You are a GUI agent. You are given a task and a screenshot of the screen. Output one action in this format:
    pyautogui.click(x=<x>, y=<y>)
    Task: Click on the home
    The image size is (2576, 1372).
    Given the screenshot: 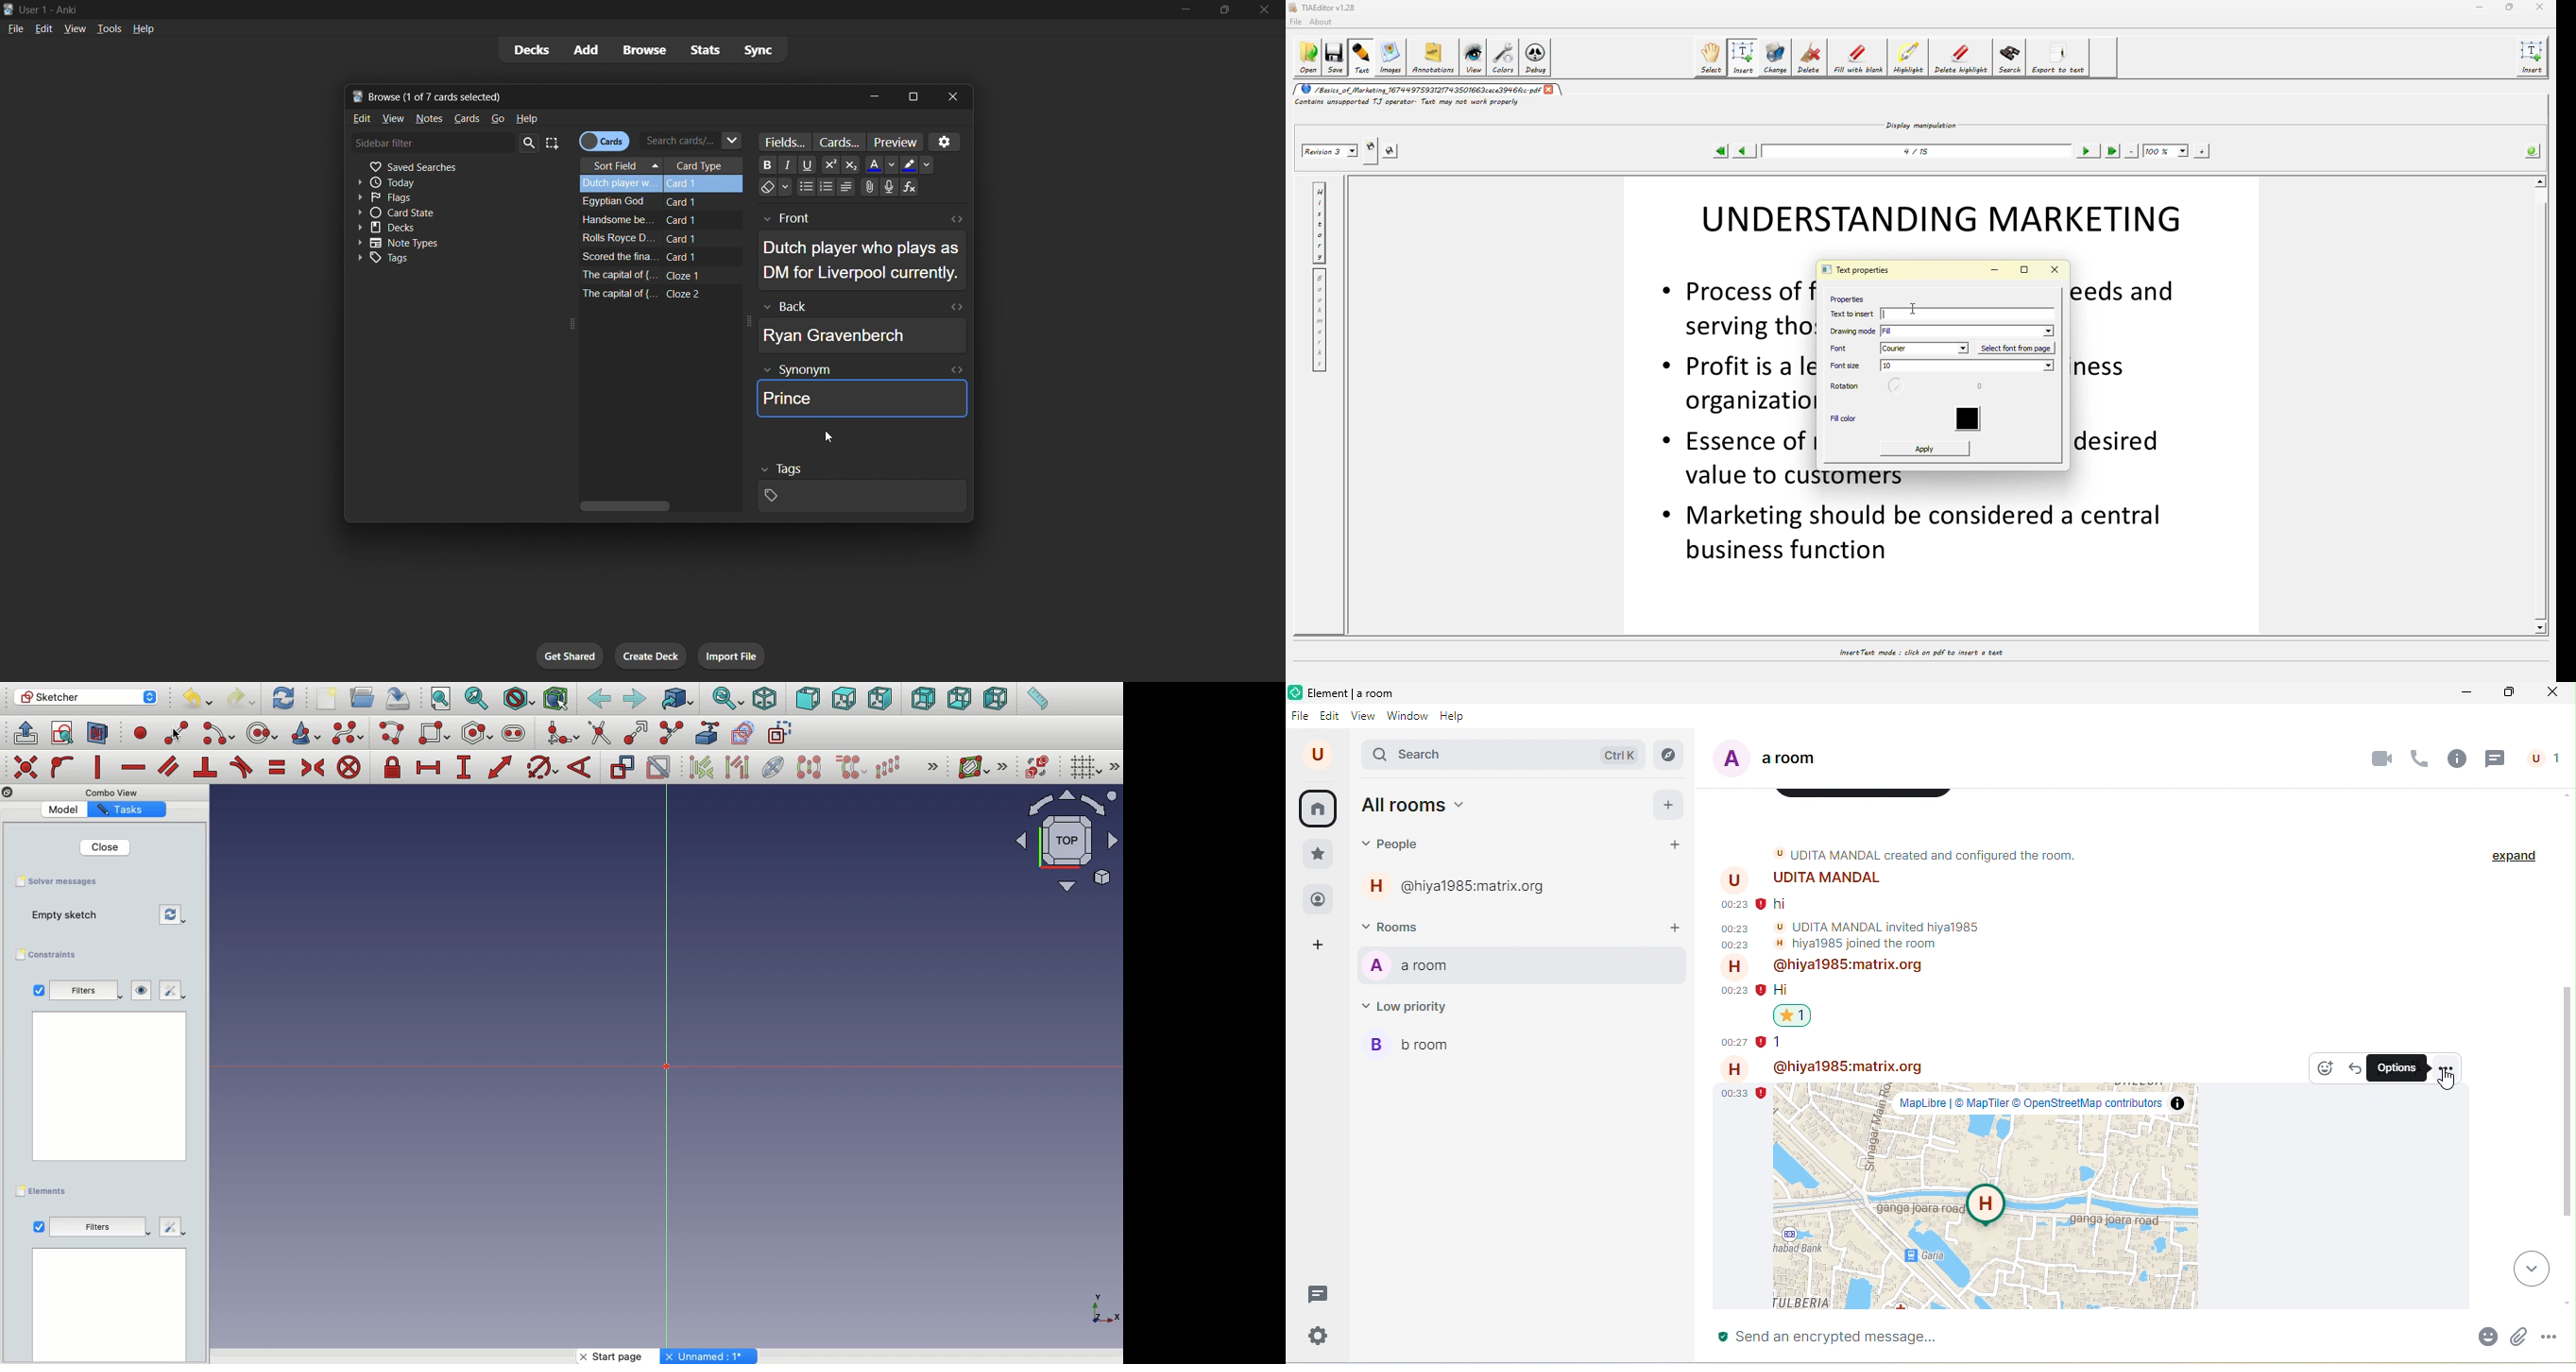 What is the action you would take?
    pyautogui.click(x=1320, y=810)
    